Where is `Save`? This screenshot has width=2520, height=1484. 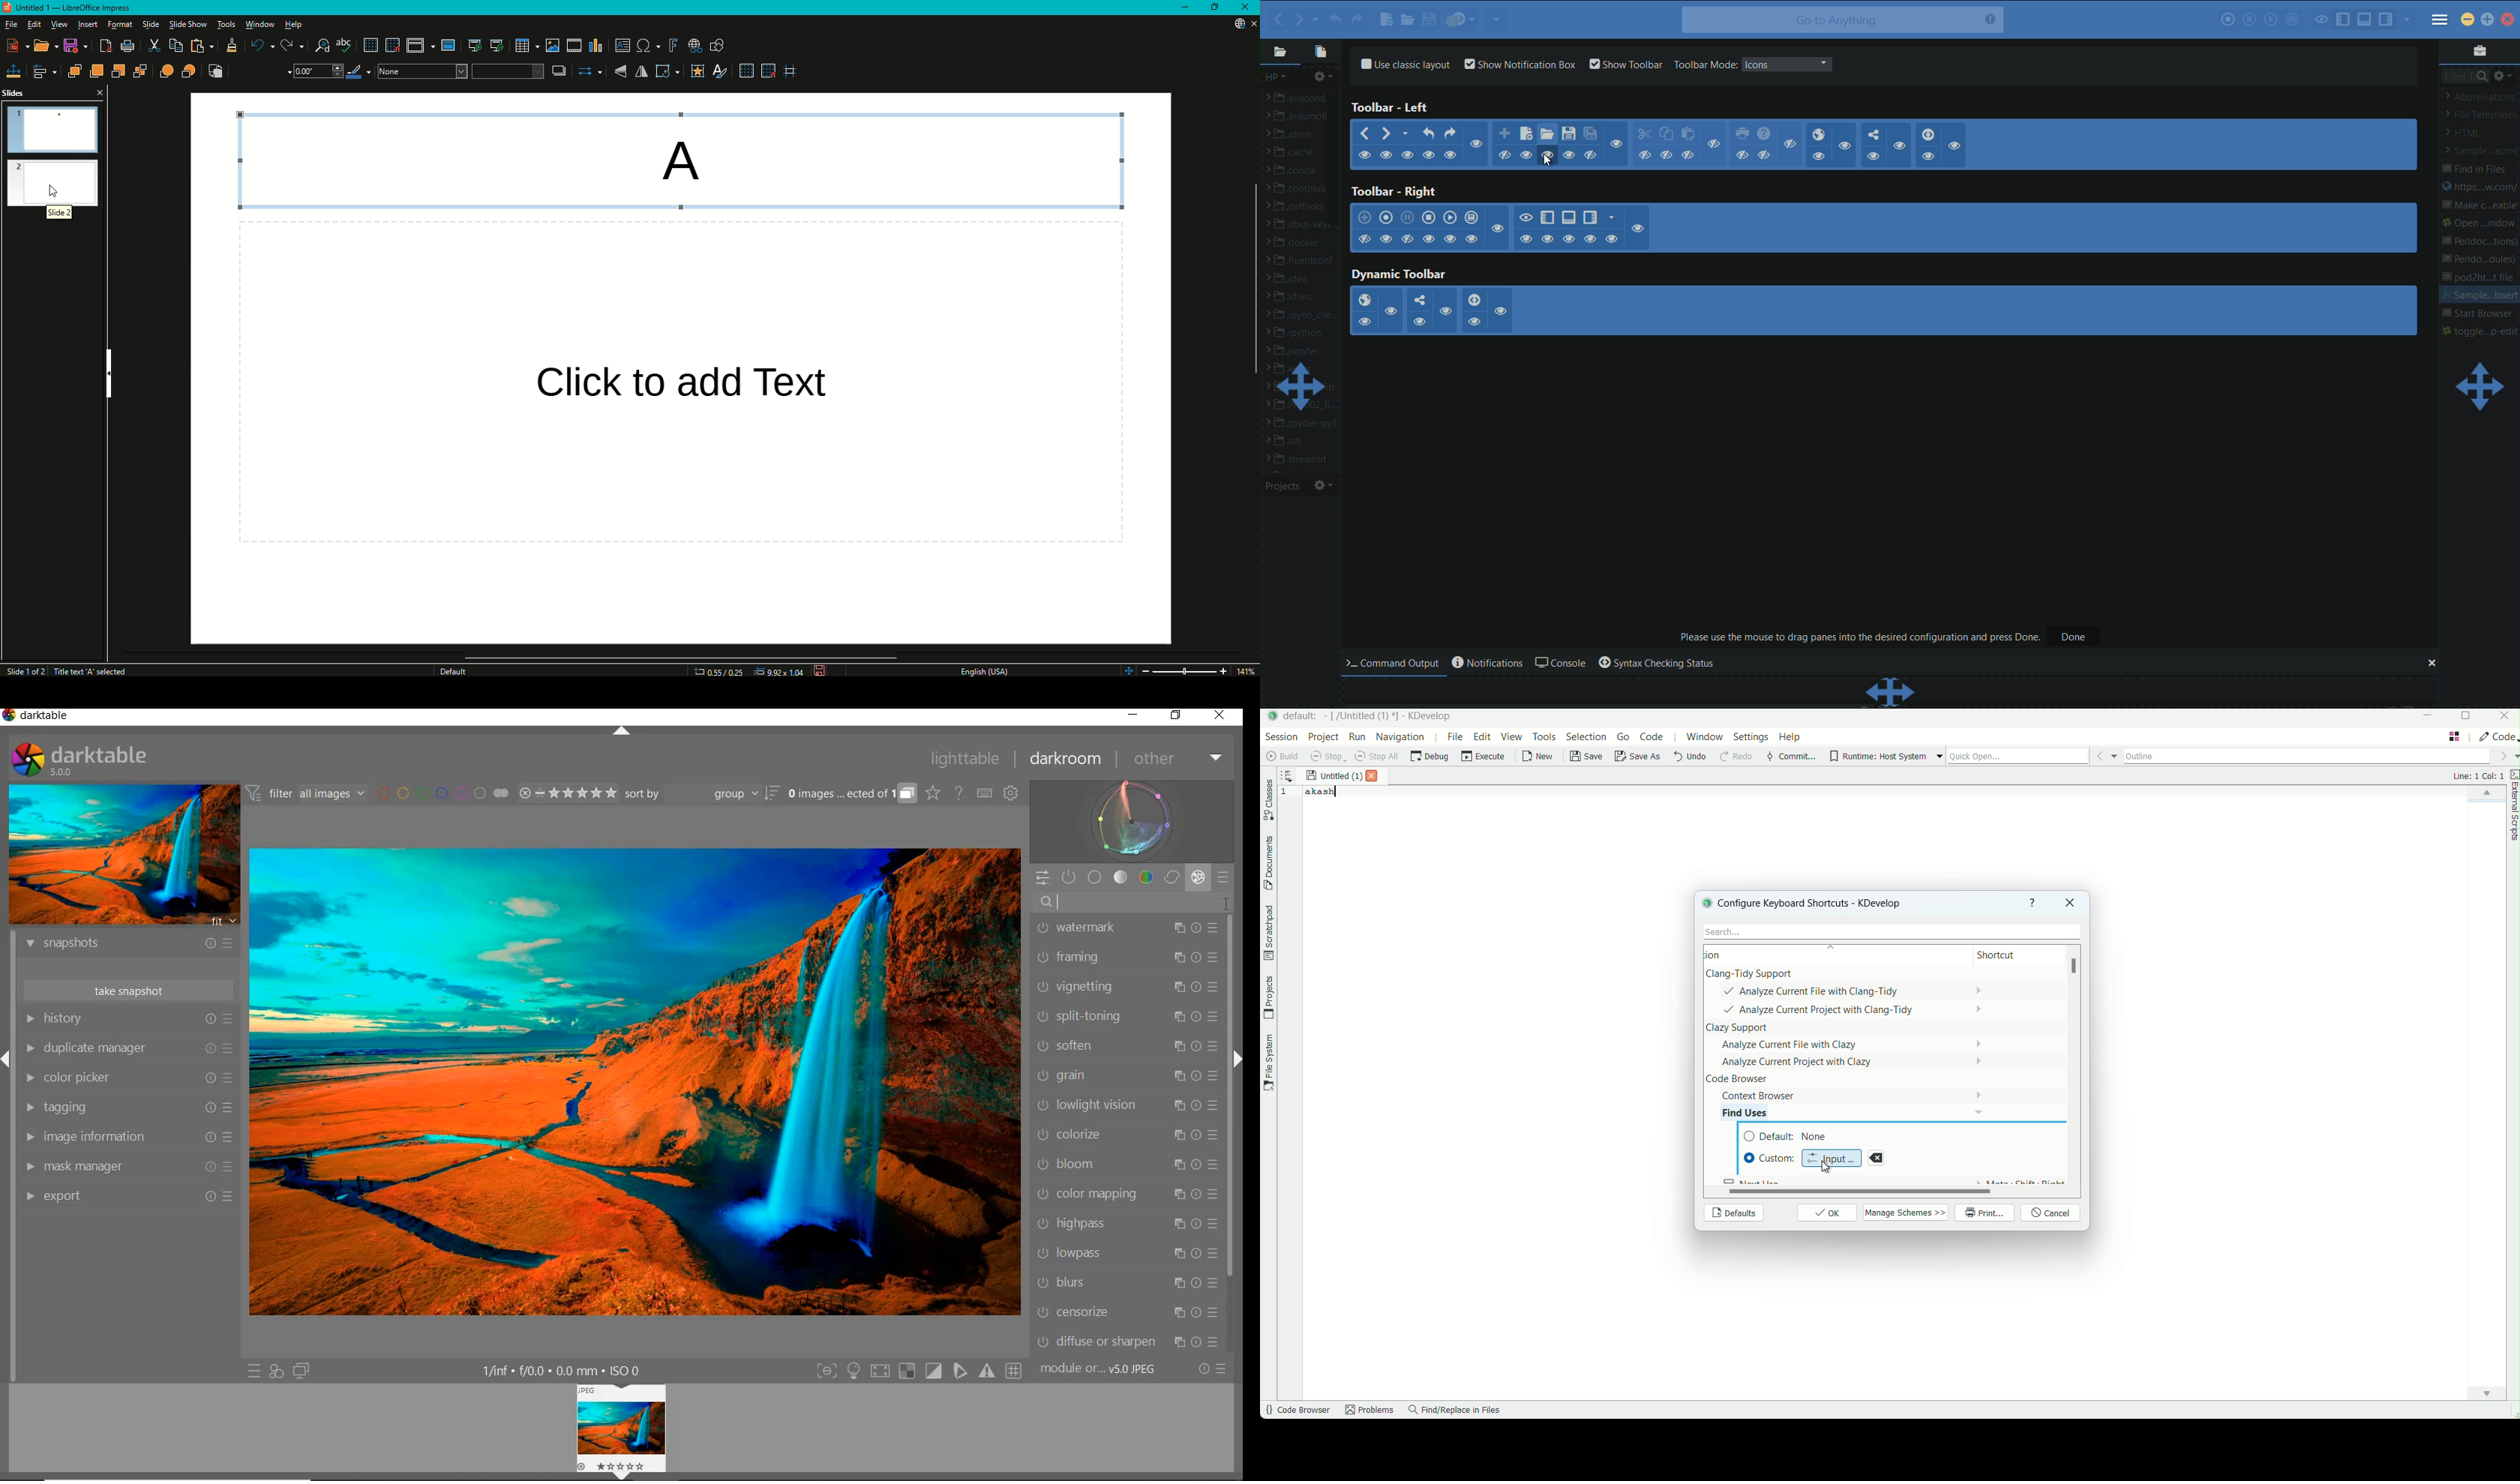
Save is located at coordinates (72, 45).